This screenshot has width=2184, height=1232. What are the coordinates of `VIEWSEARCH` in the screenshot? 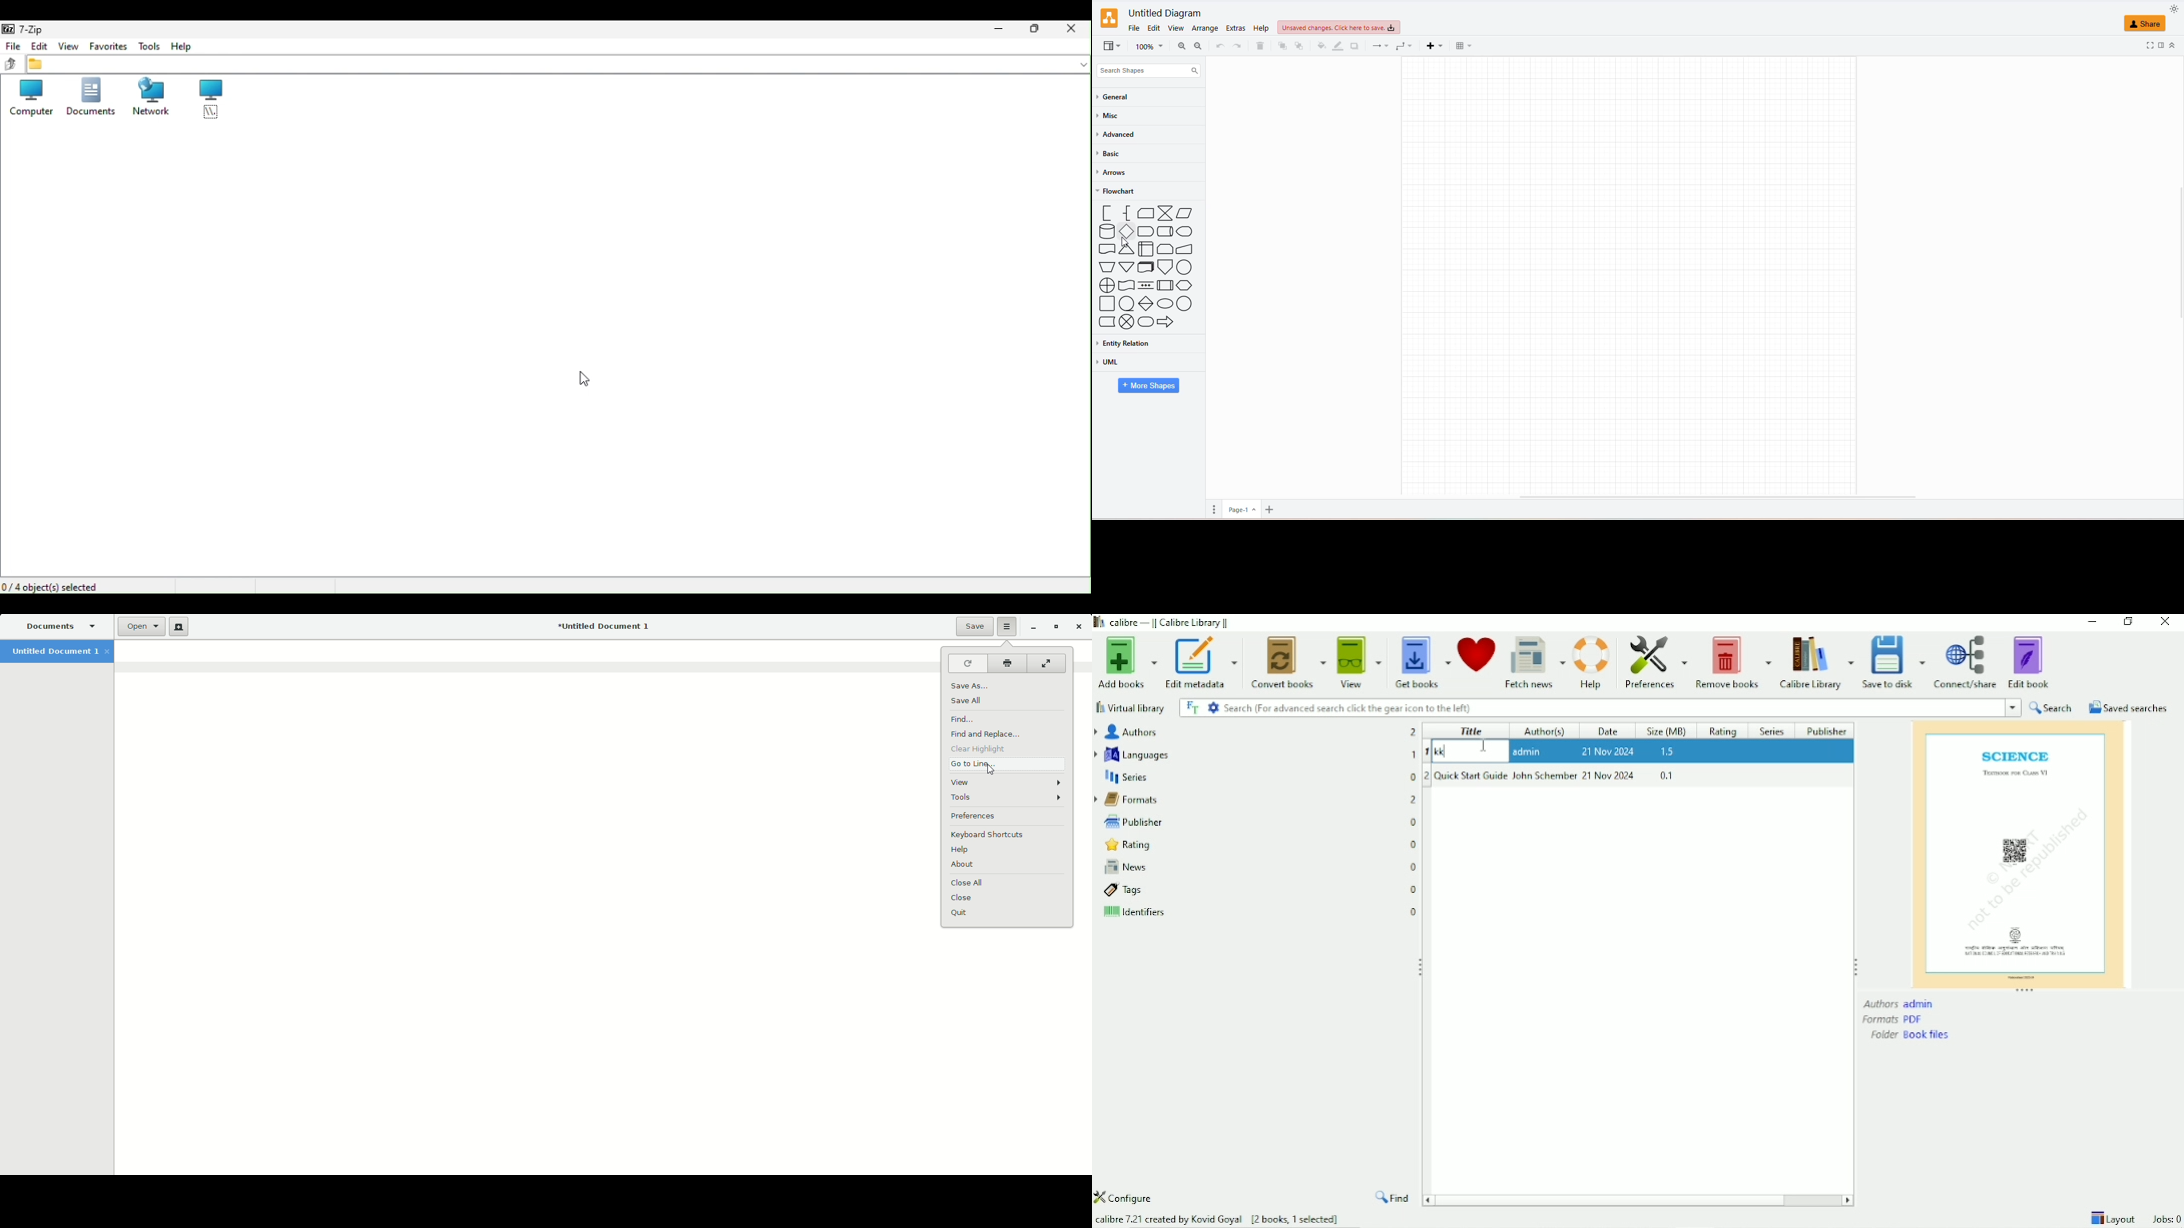 It's located at (1112, 47).